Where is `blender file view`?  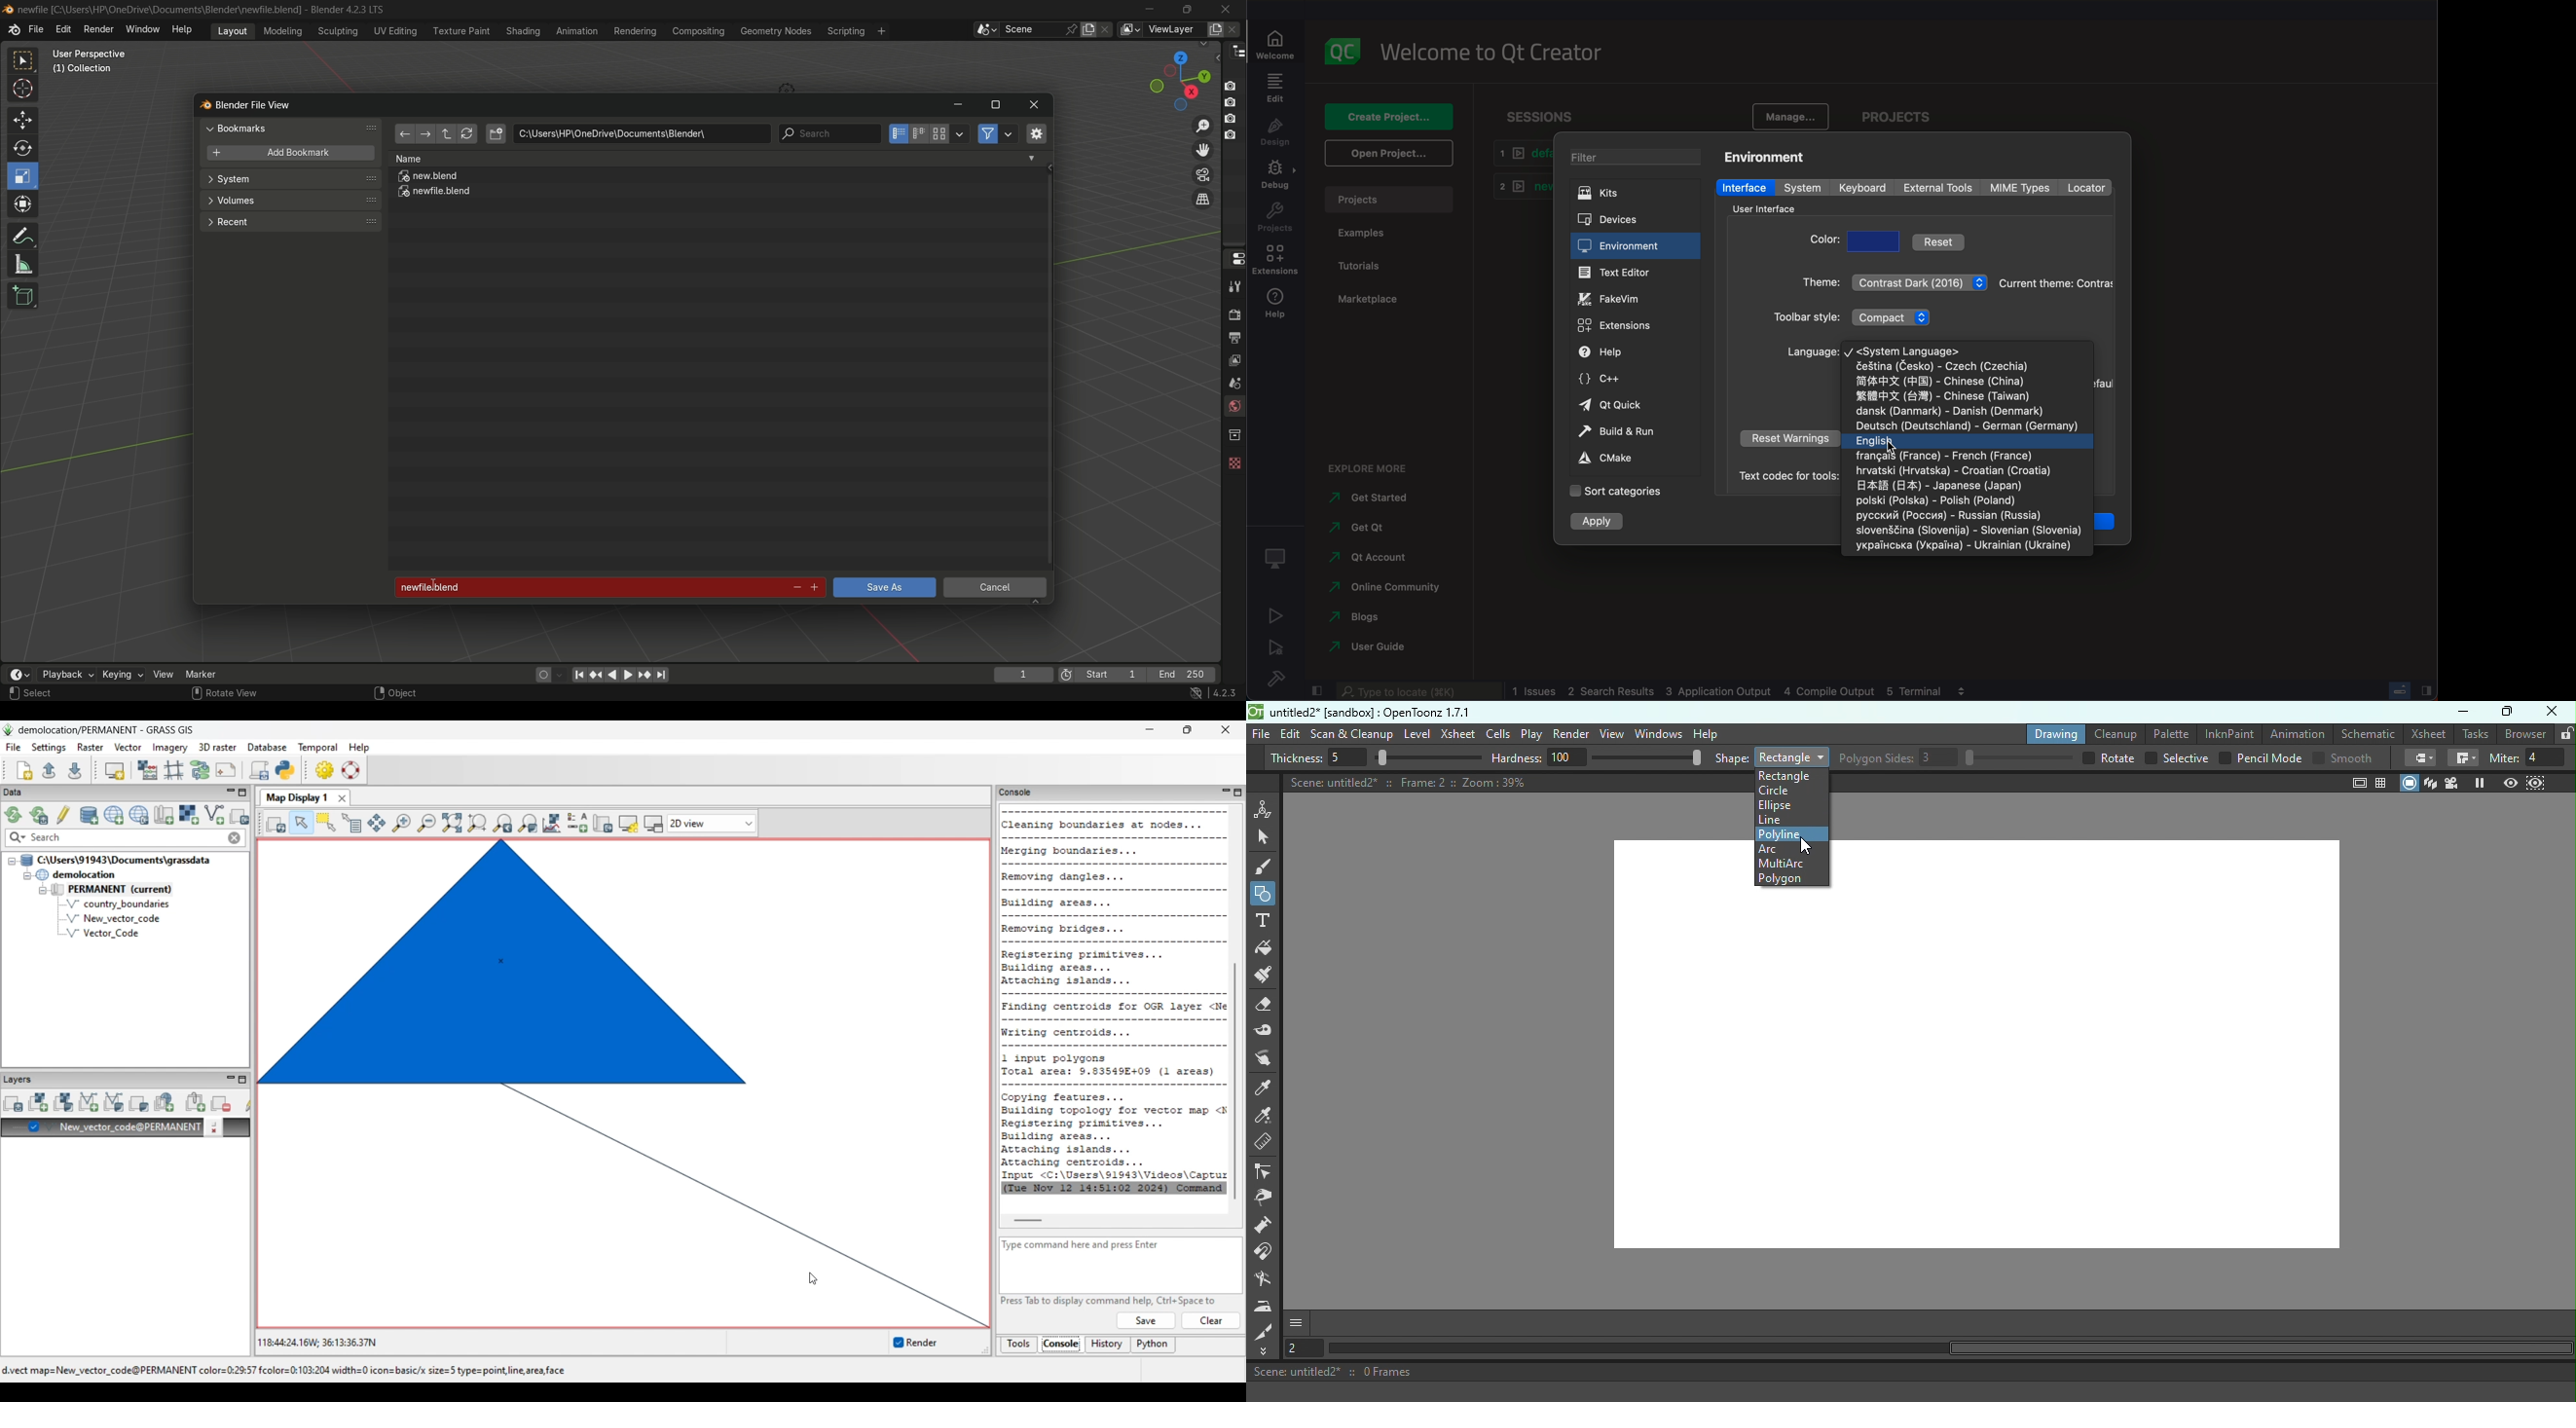 blender file view is located at coordinates (255, 104).